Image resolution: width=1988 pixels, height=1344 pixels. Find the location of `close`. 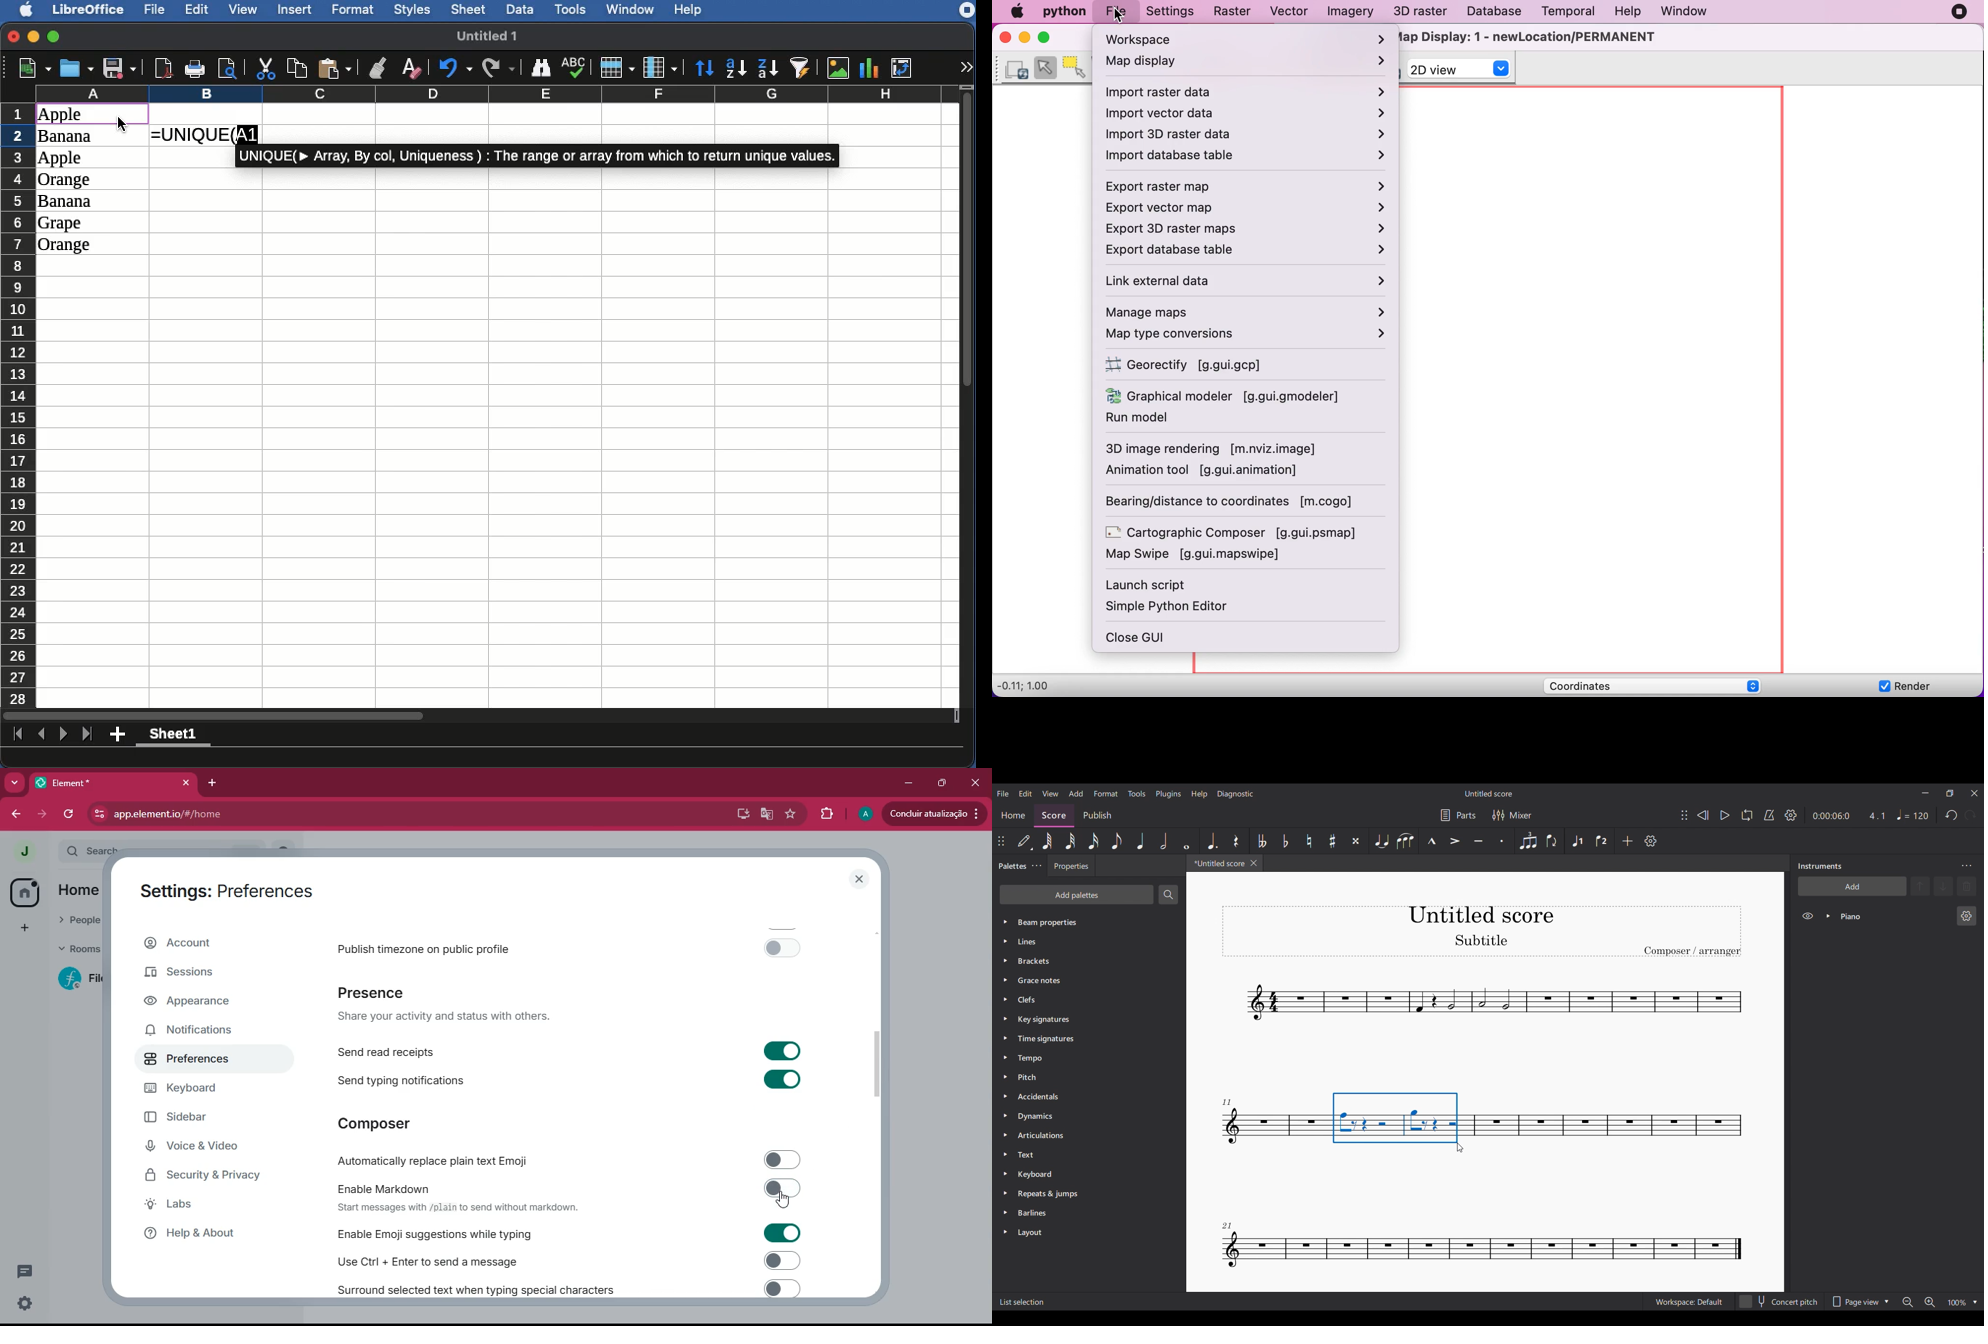

close is located at coordinates (974, 783).